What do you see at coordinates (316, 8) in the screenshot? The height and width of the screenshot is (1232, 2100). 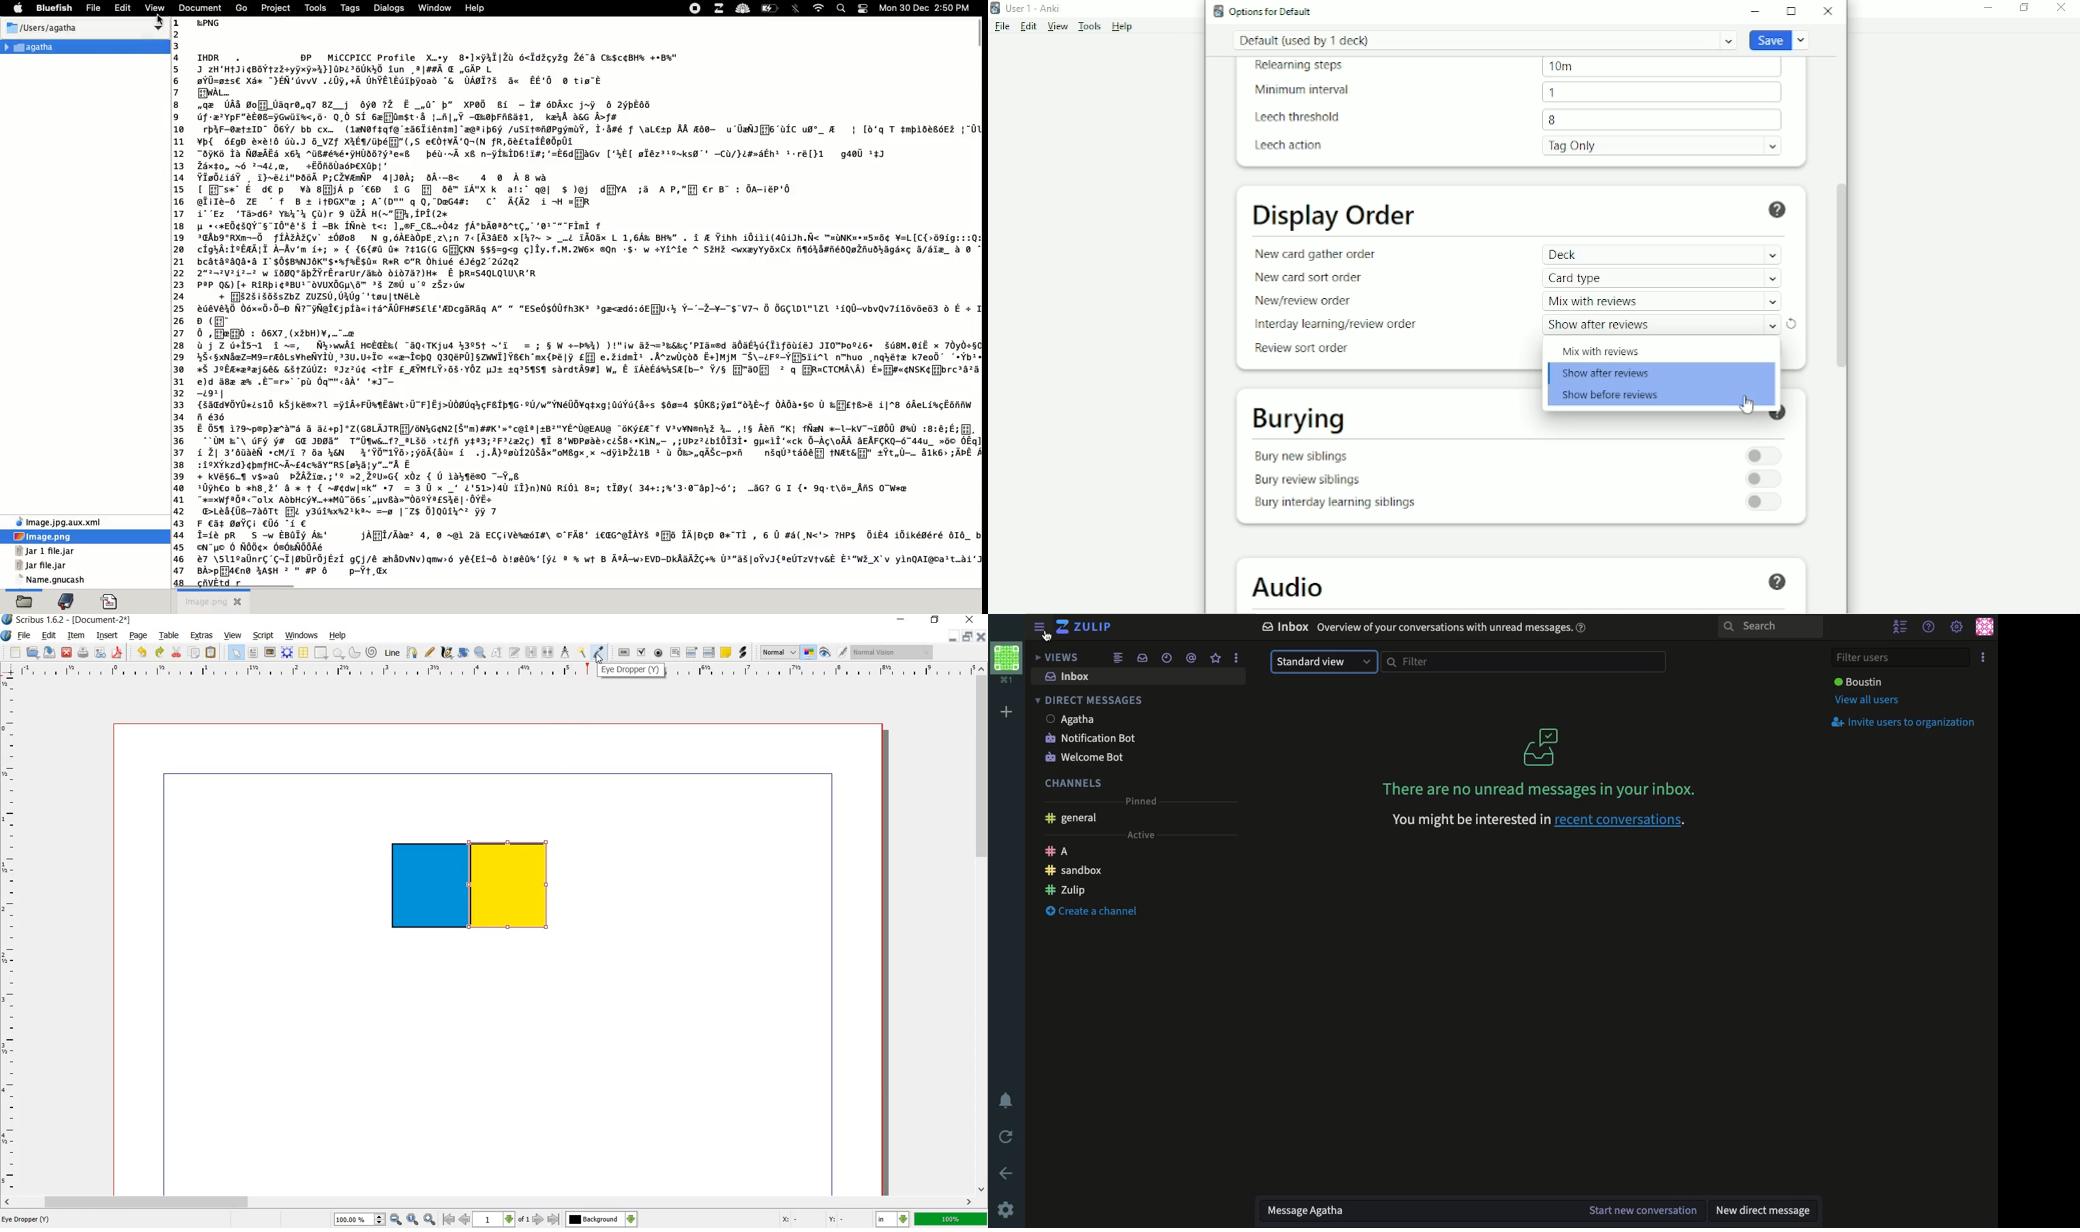 I see `tools` at bounding box center [316, 8].